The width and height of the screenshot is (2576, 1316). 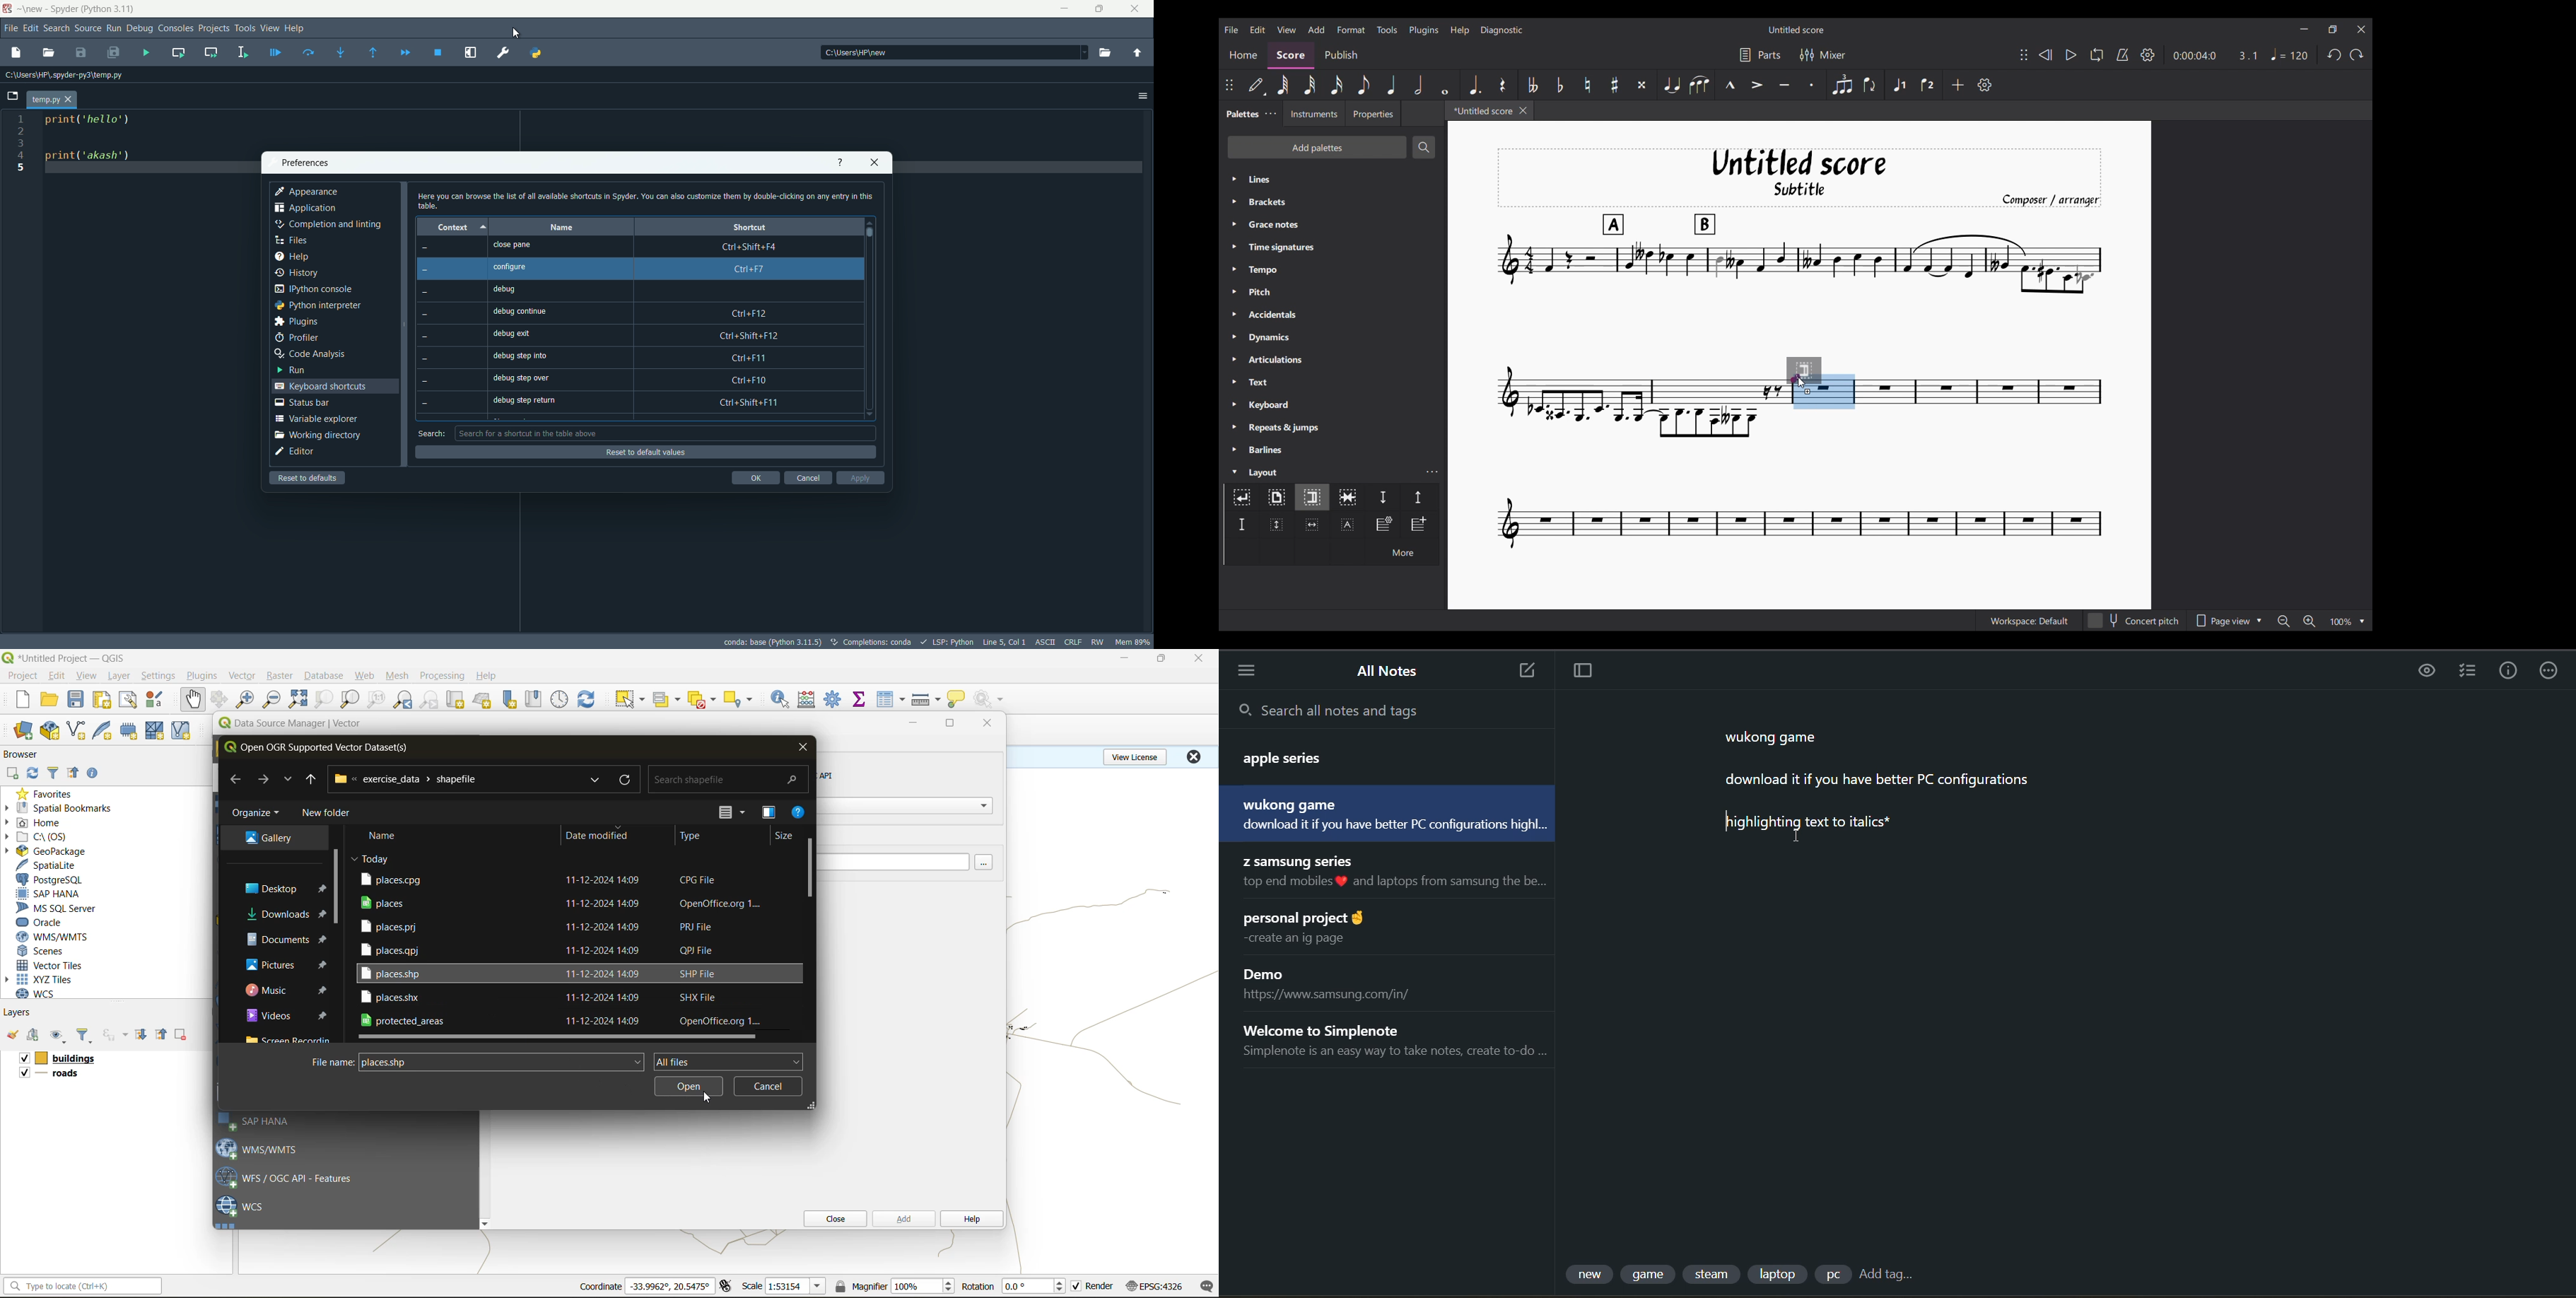 I want to click on code editor - print('hello') print ('akash'), so click(x=85, y=143).